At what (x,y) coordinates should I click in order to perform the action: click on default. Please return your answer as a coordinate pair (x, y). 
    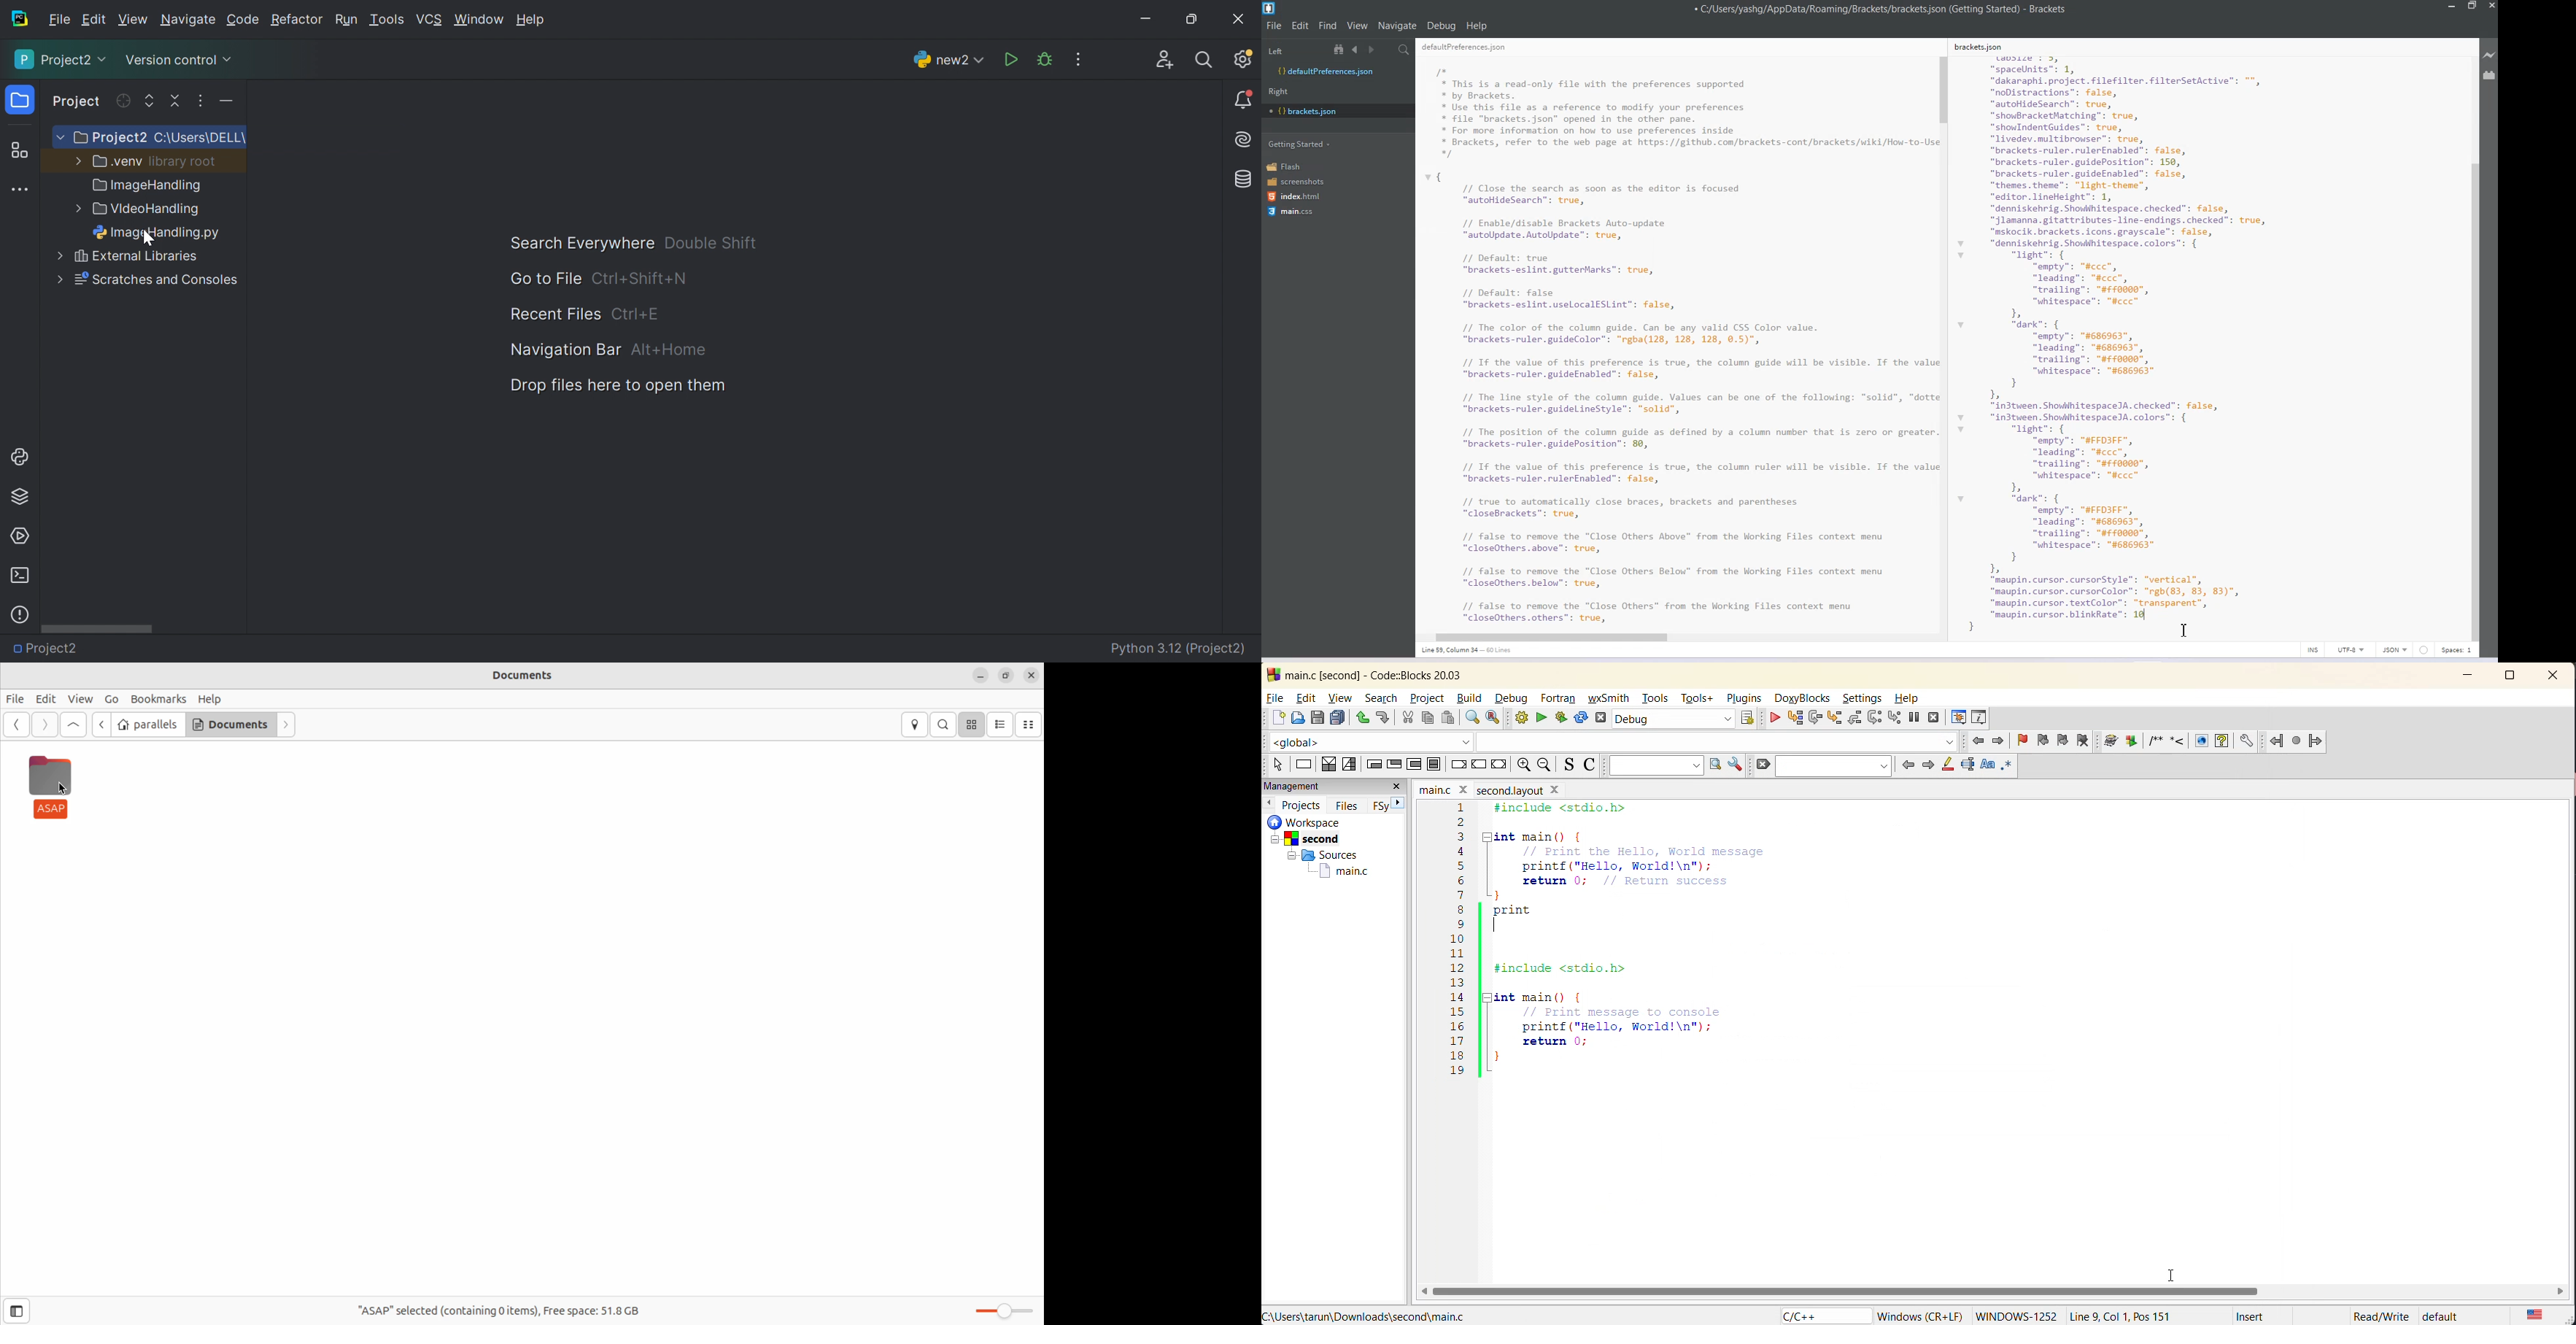
    Looking at the image, I should click on (2457, 1316).